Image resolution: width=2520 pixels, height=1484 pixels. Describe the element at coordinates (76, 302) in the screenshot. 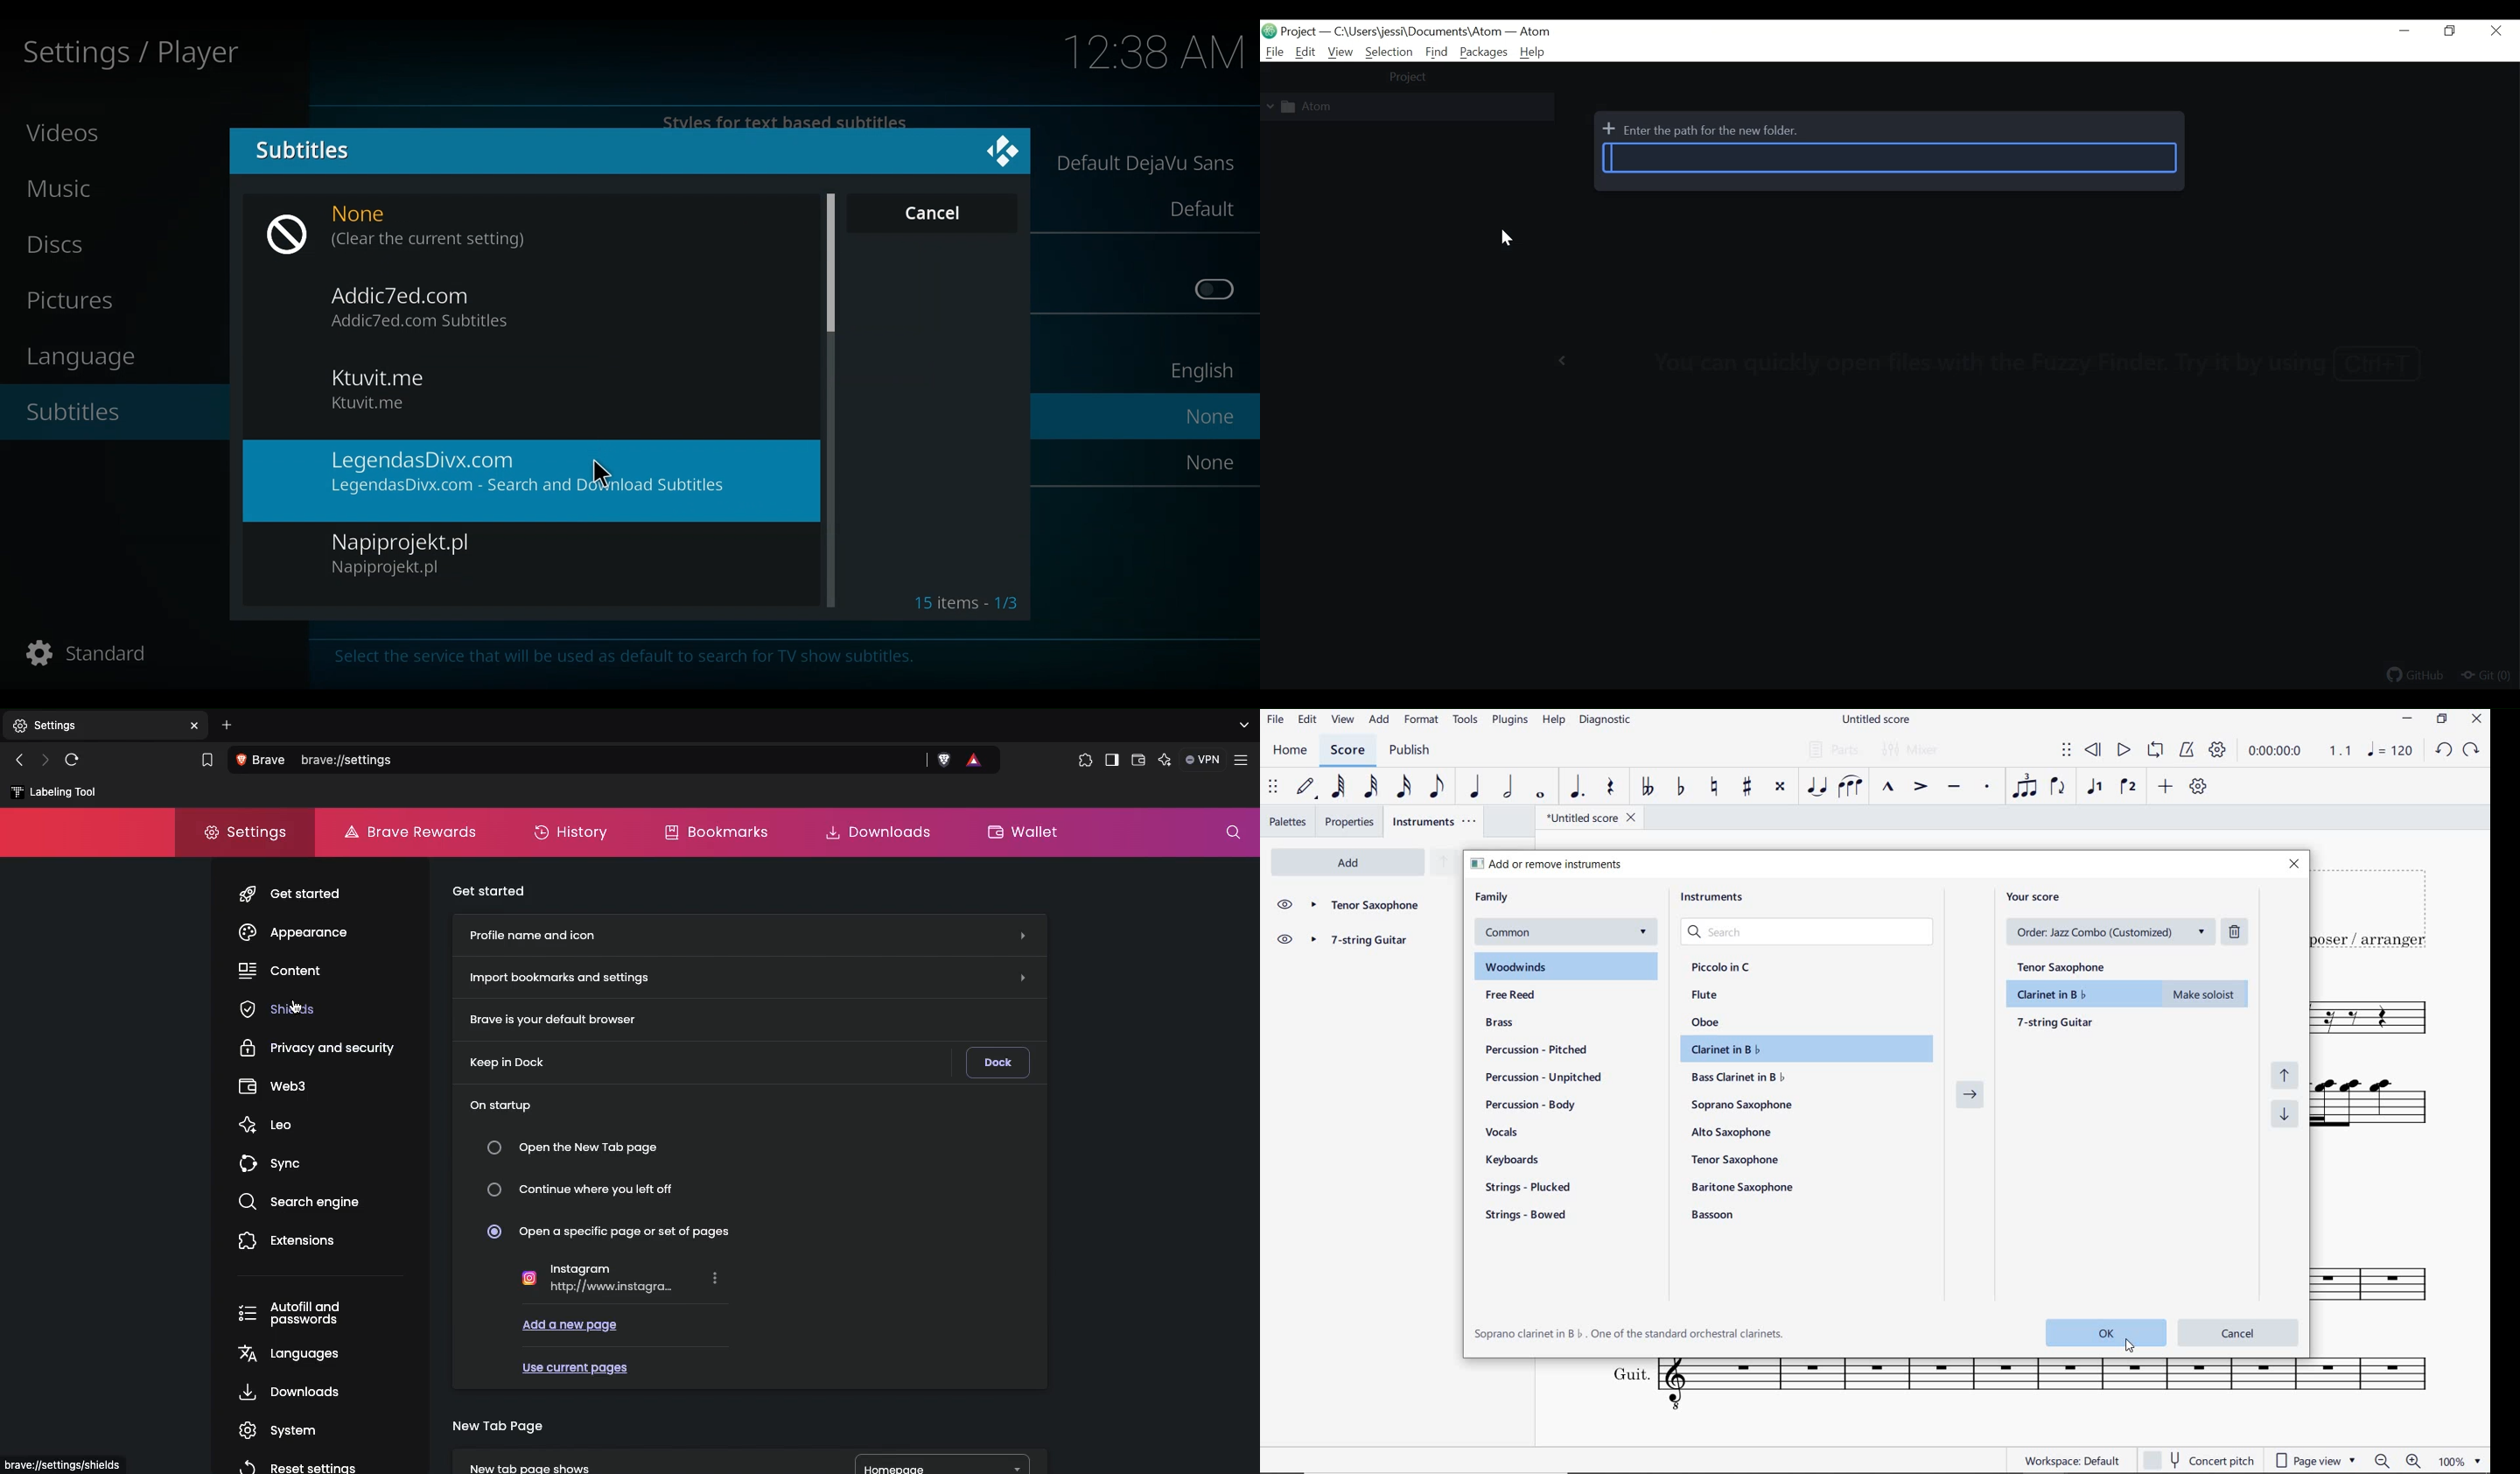

I see `Pictures` at that location.